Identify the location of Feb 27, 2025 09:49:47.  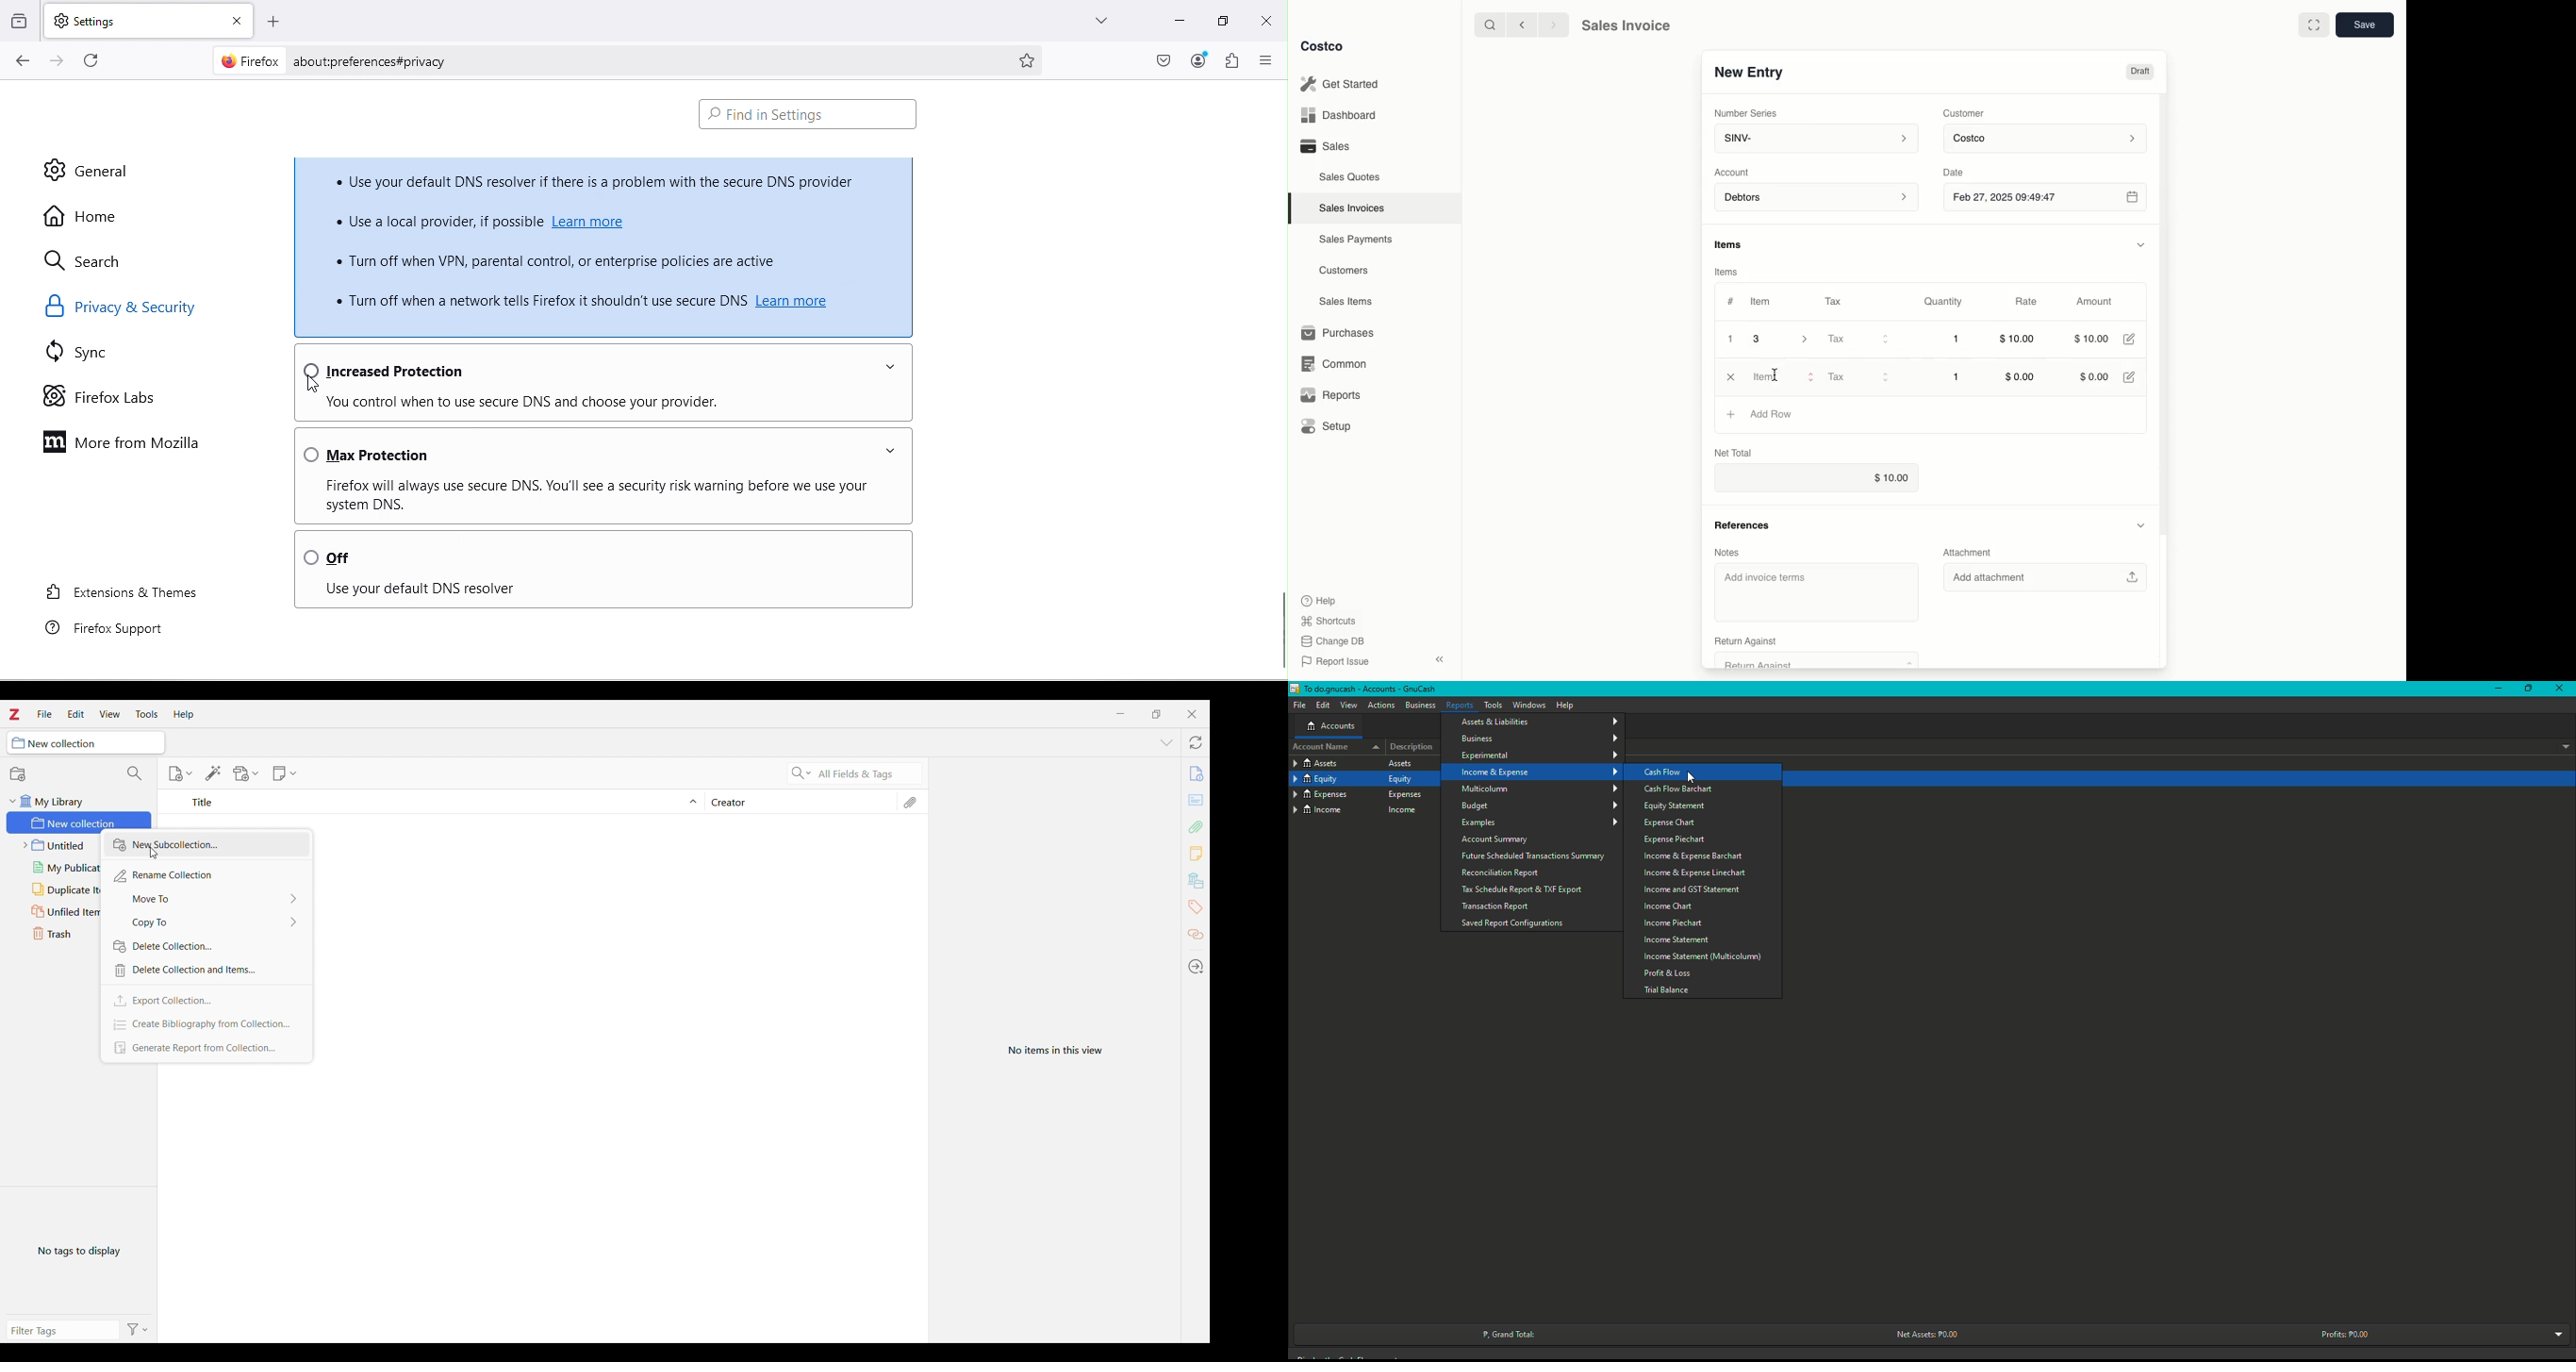
(2045, 197).